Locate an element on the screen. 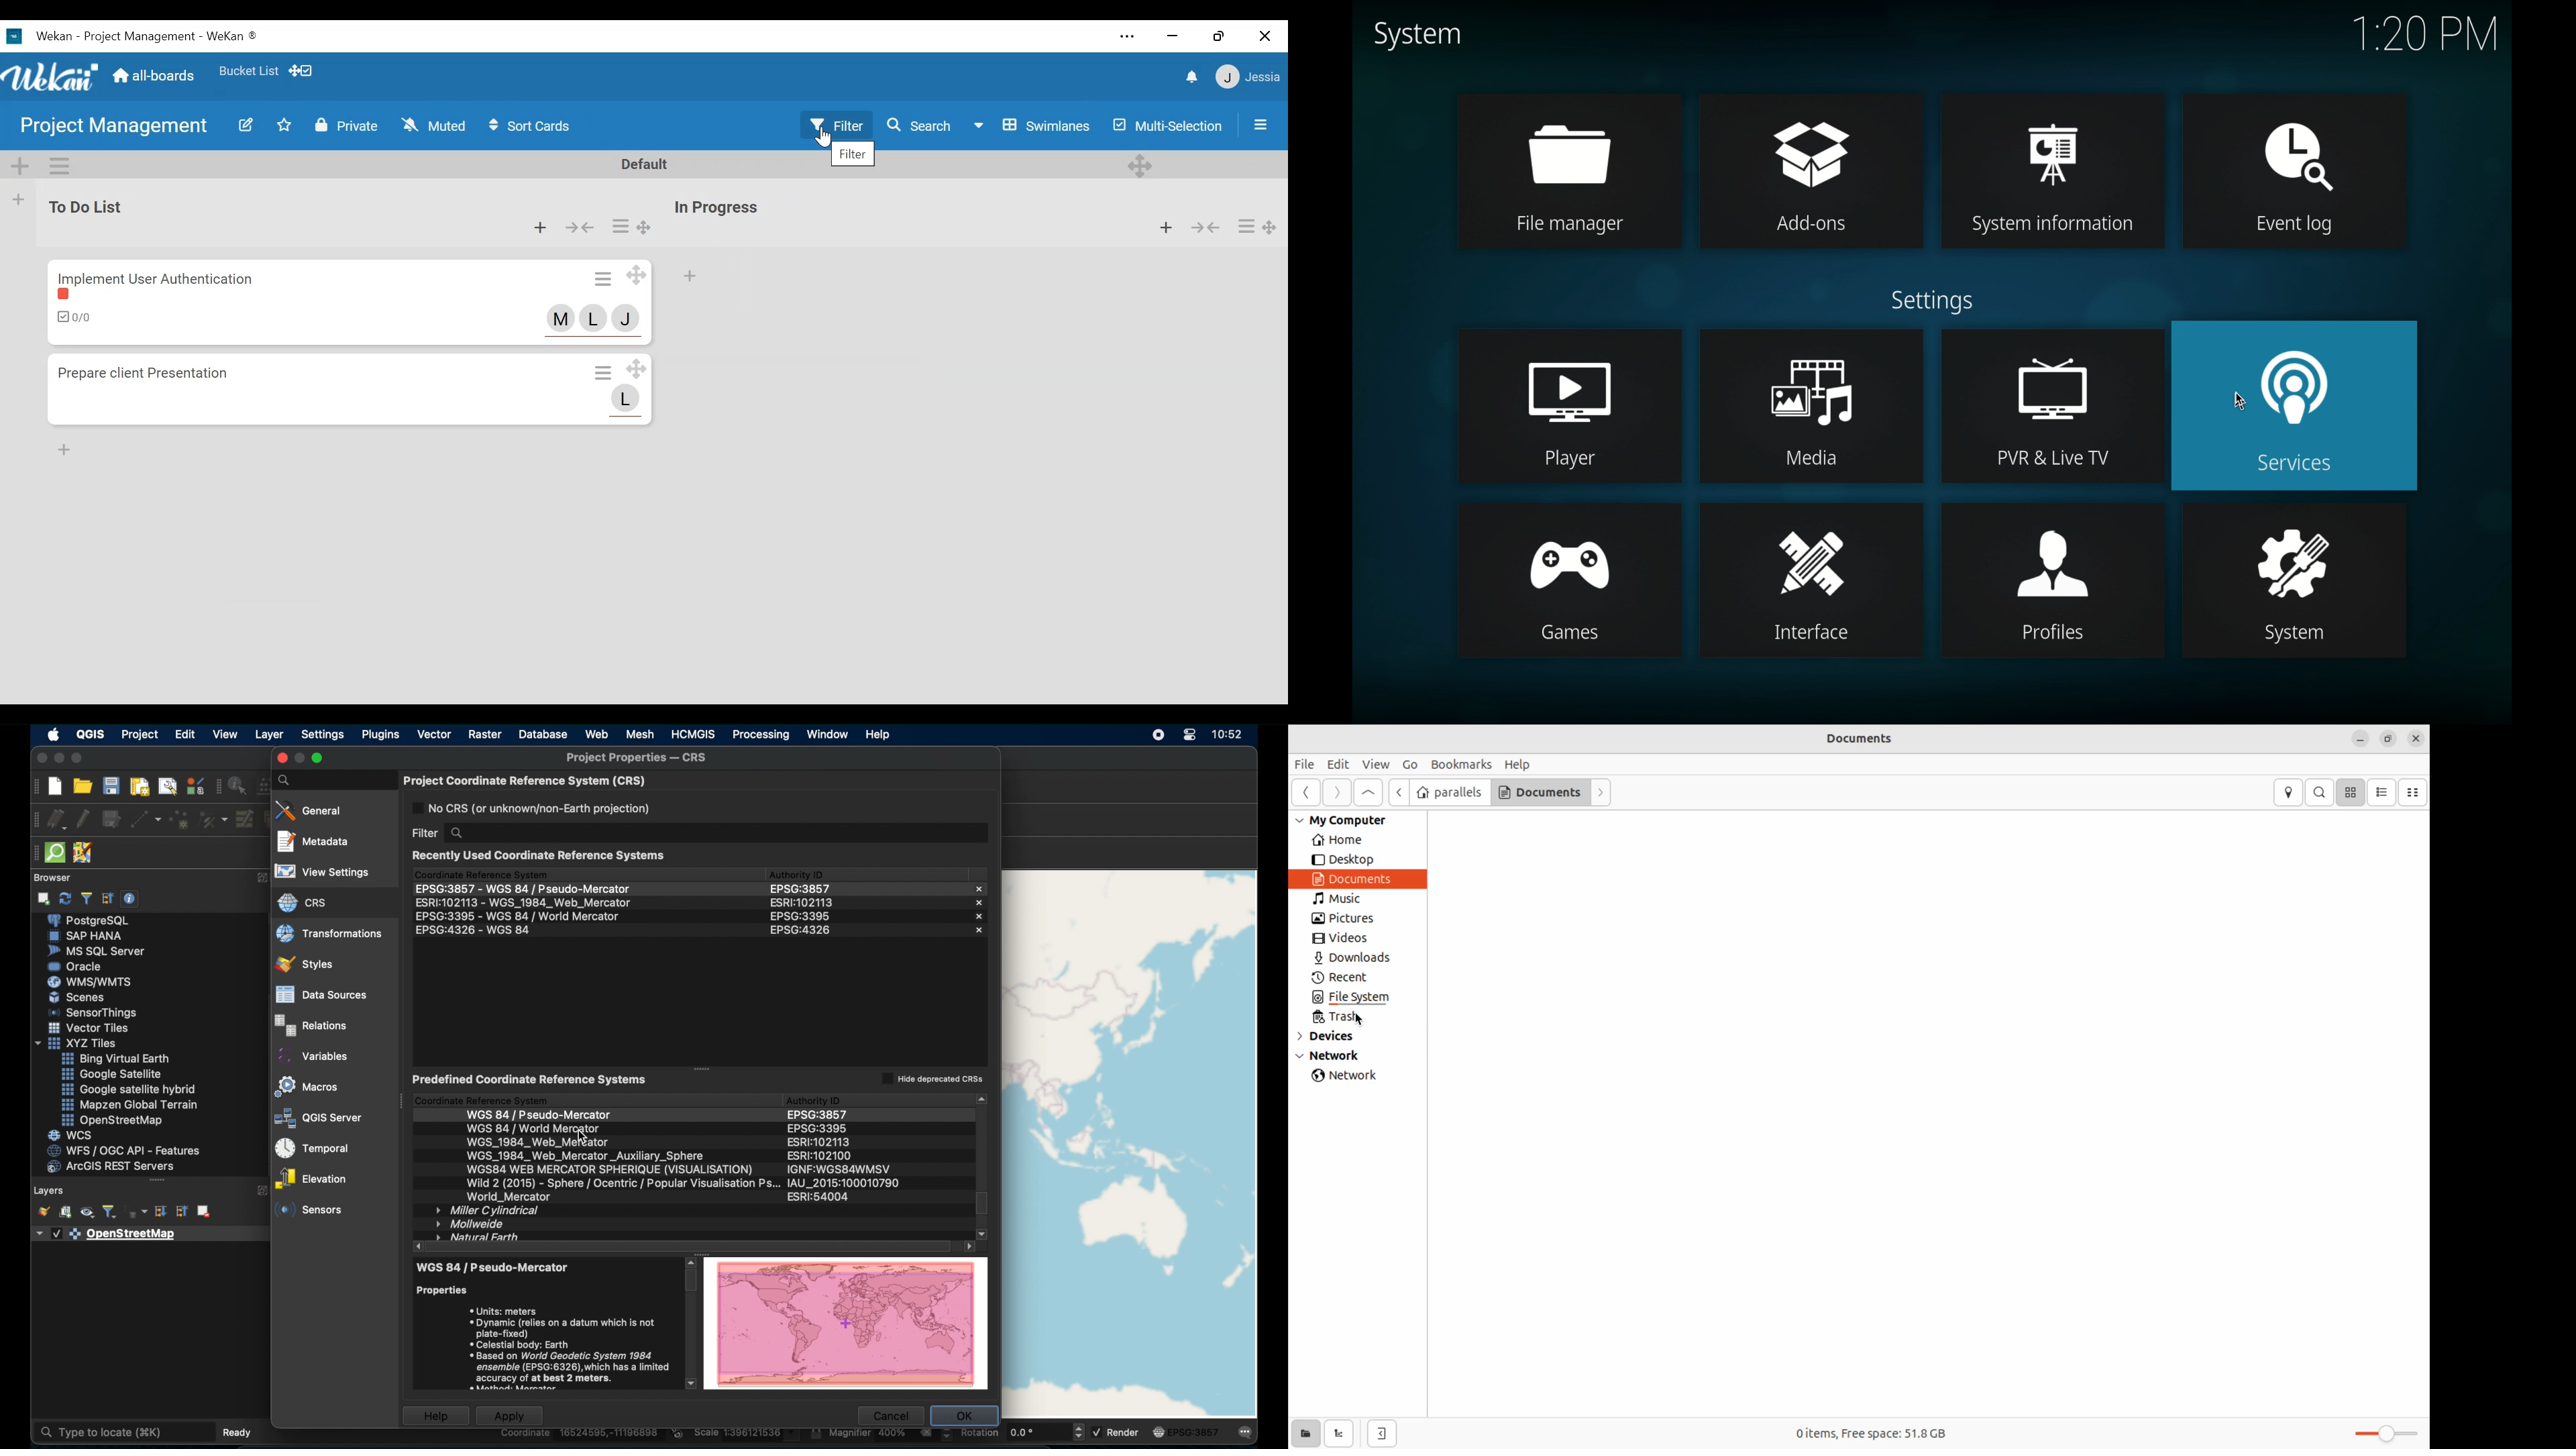 This screenshot has width=2576, height=1456. member is located at coordinates (558, 319).